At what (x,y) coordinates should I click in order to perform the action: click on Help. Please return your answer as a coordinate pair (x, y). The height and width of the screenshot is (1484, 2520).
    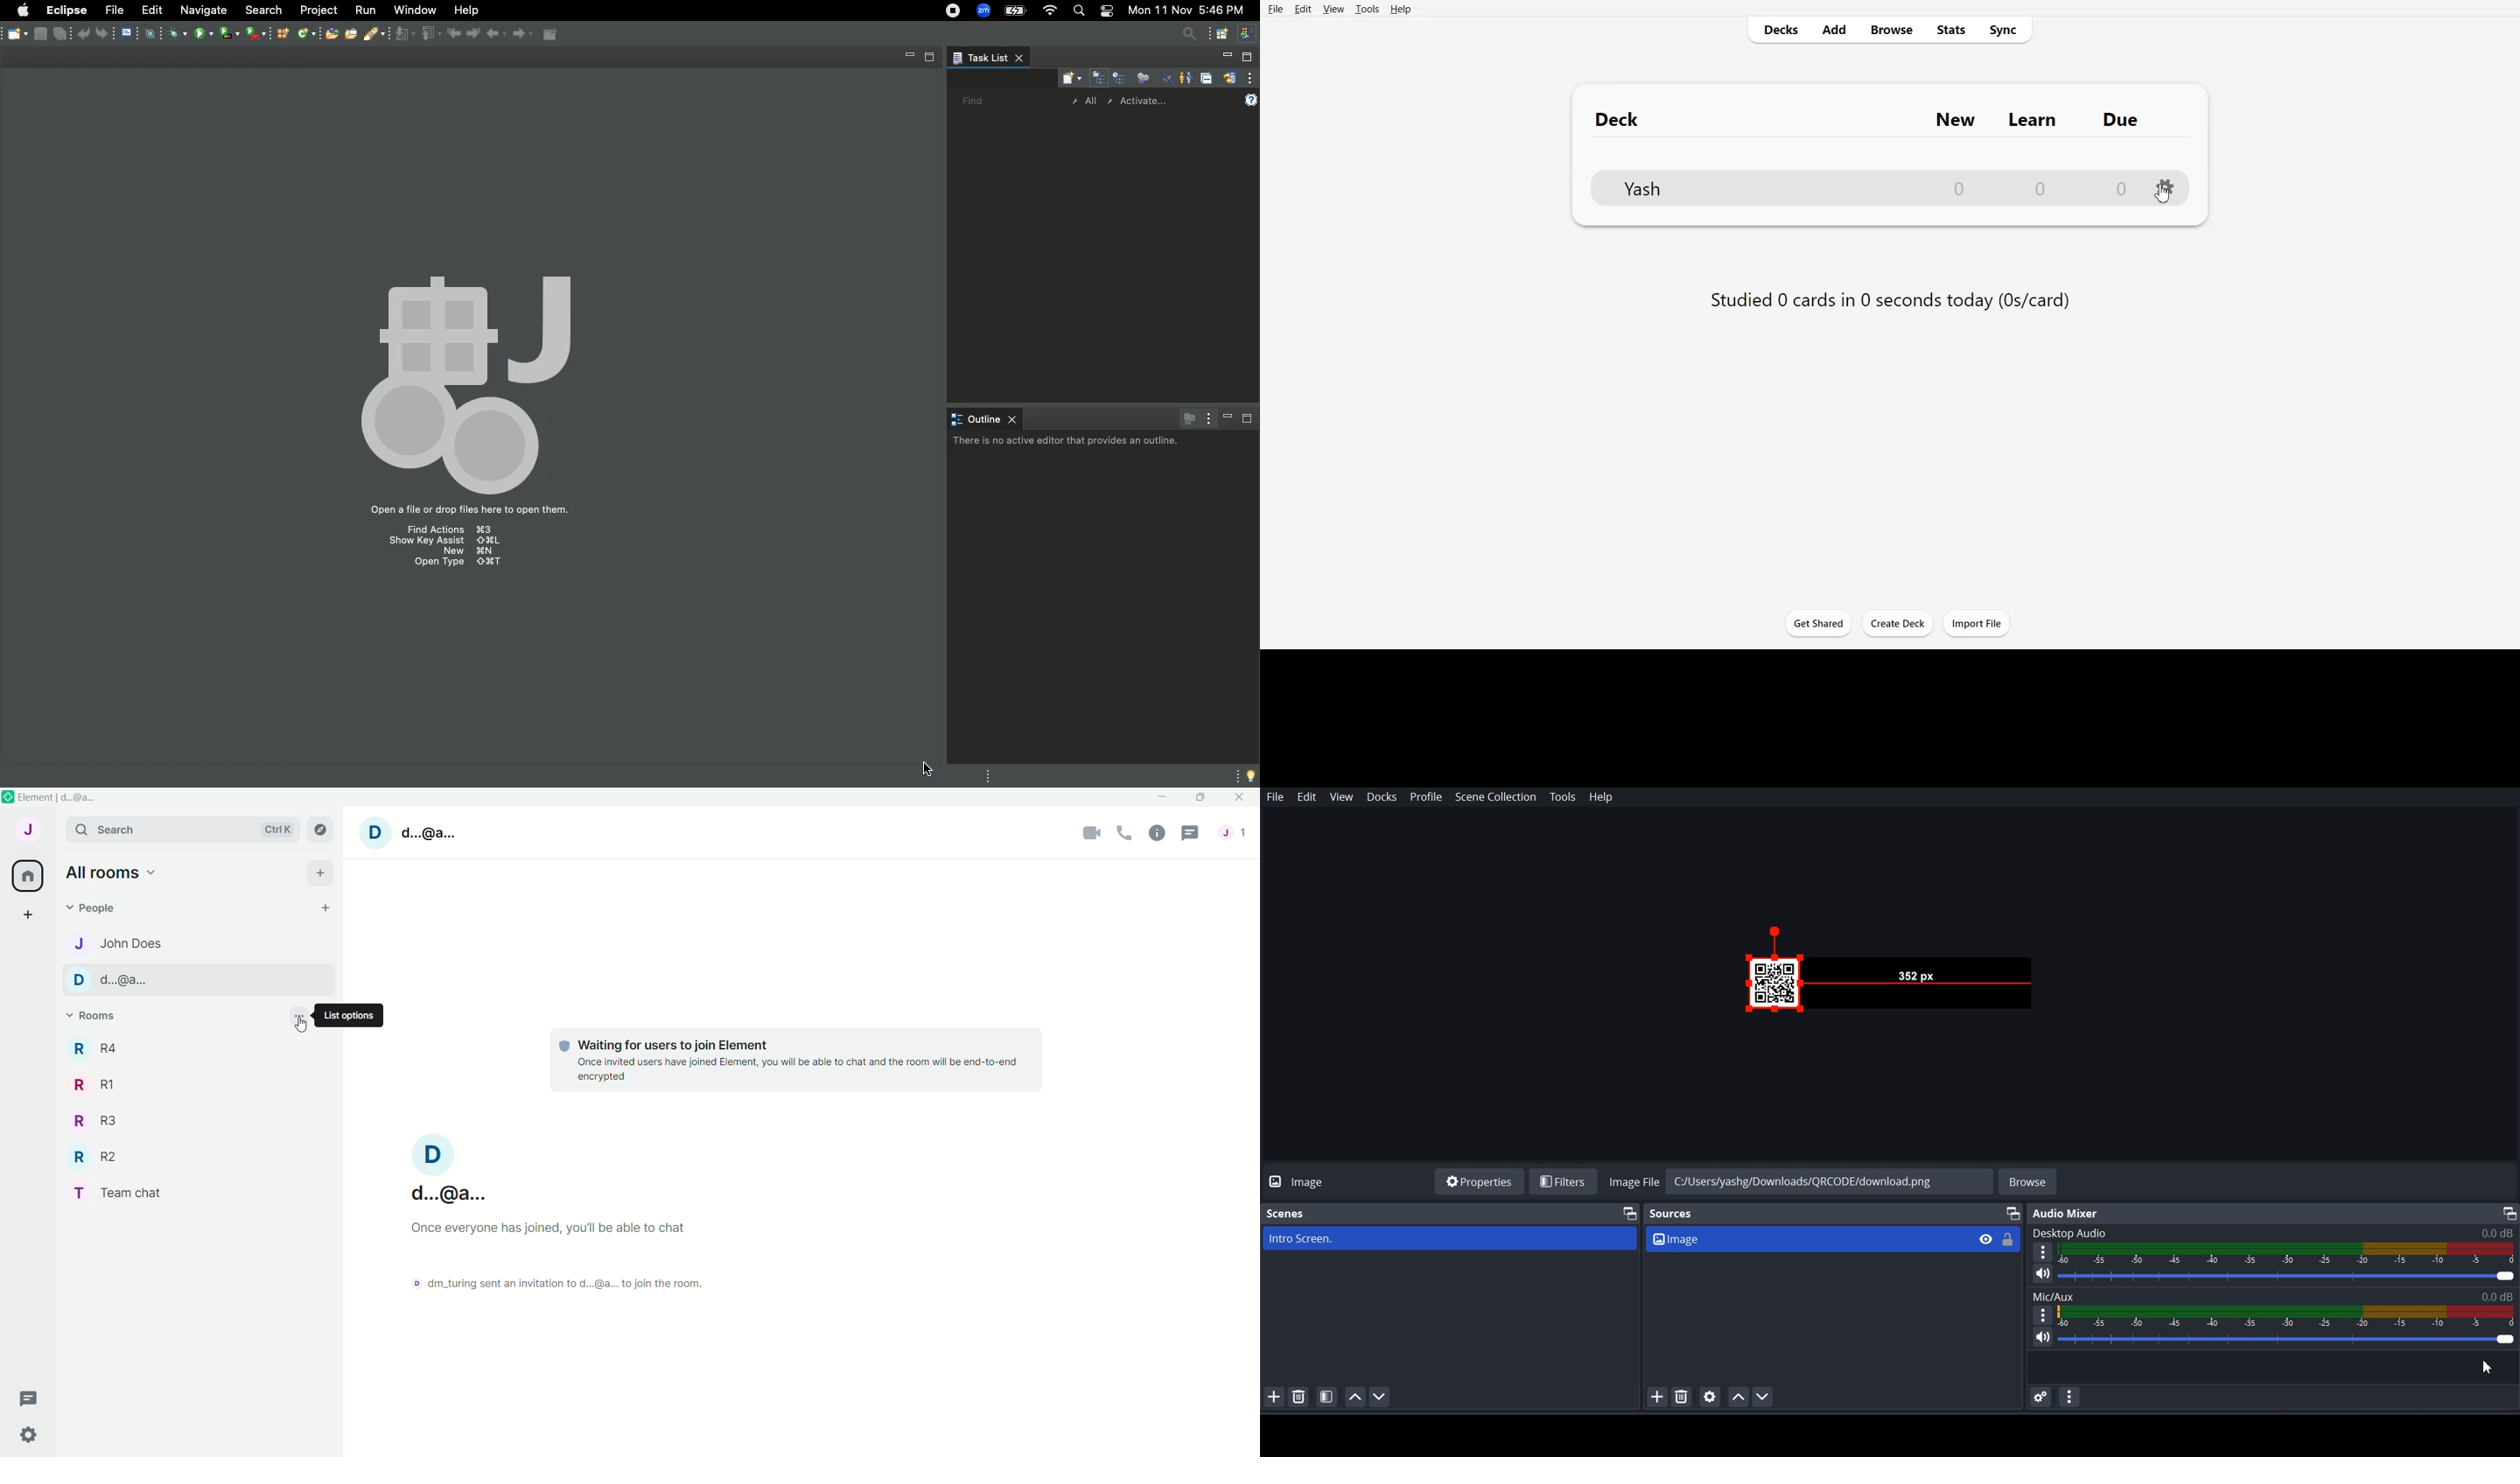
    Looking at the image, I should click on (1400, 9).